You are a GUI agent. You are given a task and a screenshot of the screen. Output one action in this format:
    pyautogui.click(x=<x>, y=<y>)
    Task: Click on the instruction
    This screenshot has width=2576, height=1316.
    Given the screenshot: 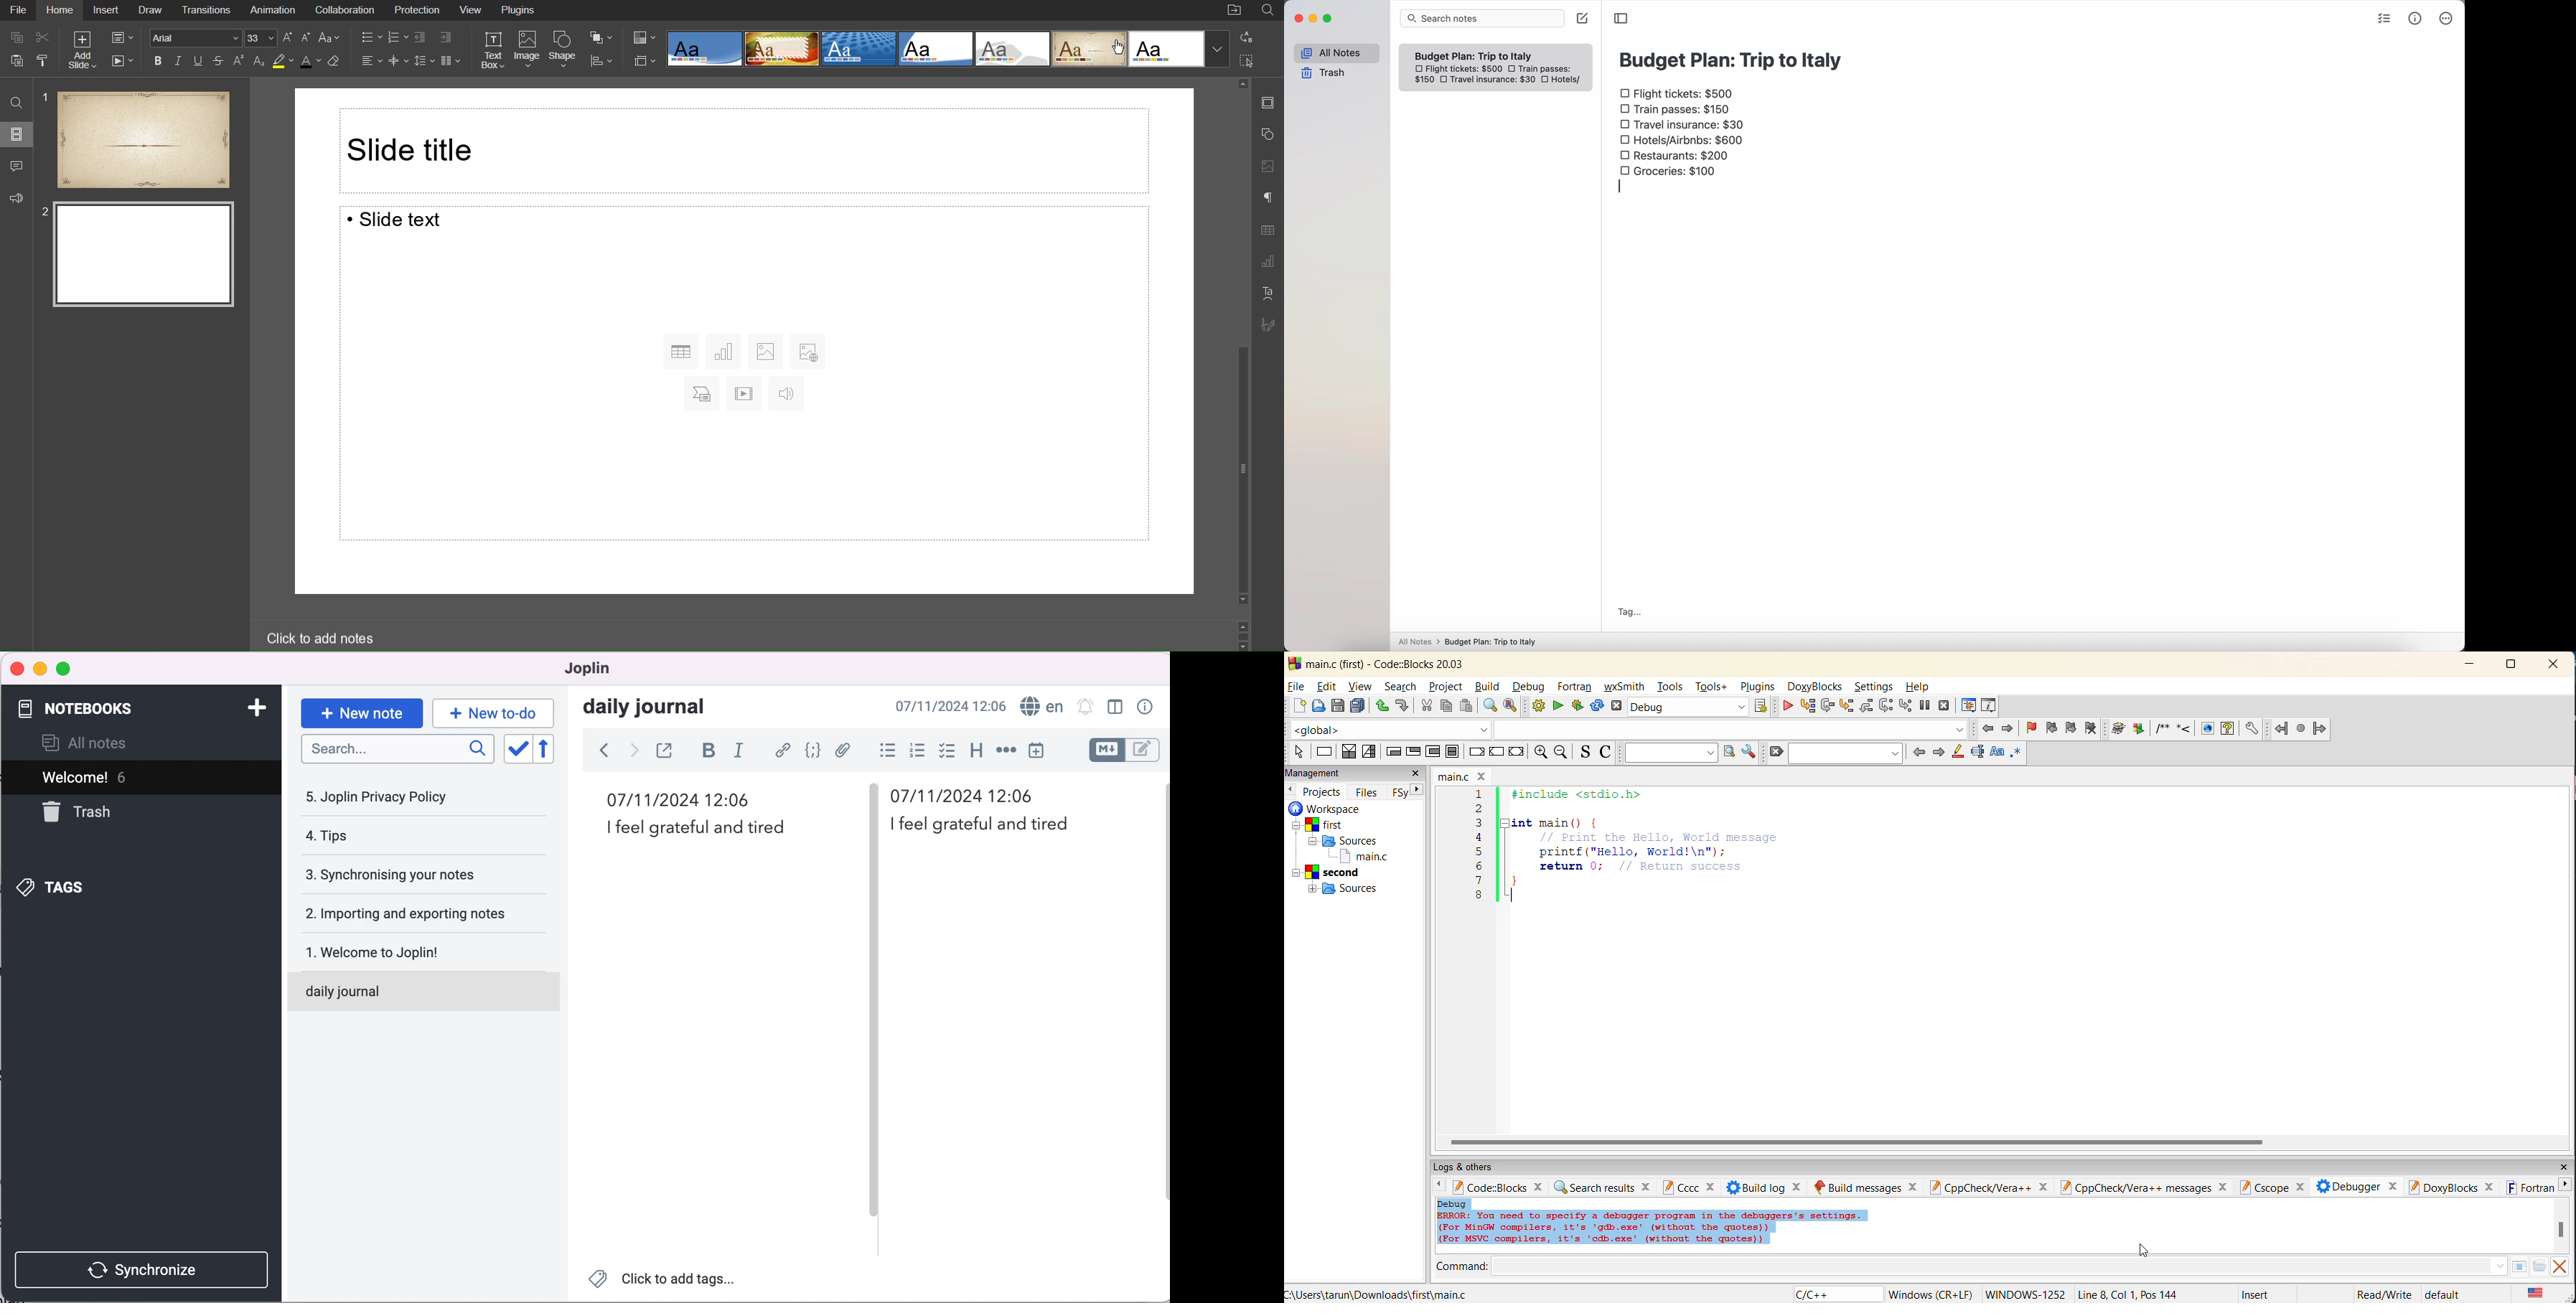 What is the action you would take?
    pyautogui.click(x=1325, y=753)
    